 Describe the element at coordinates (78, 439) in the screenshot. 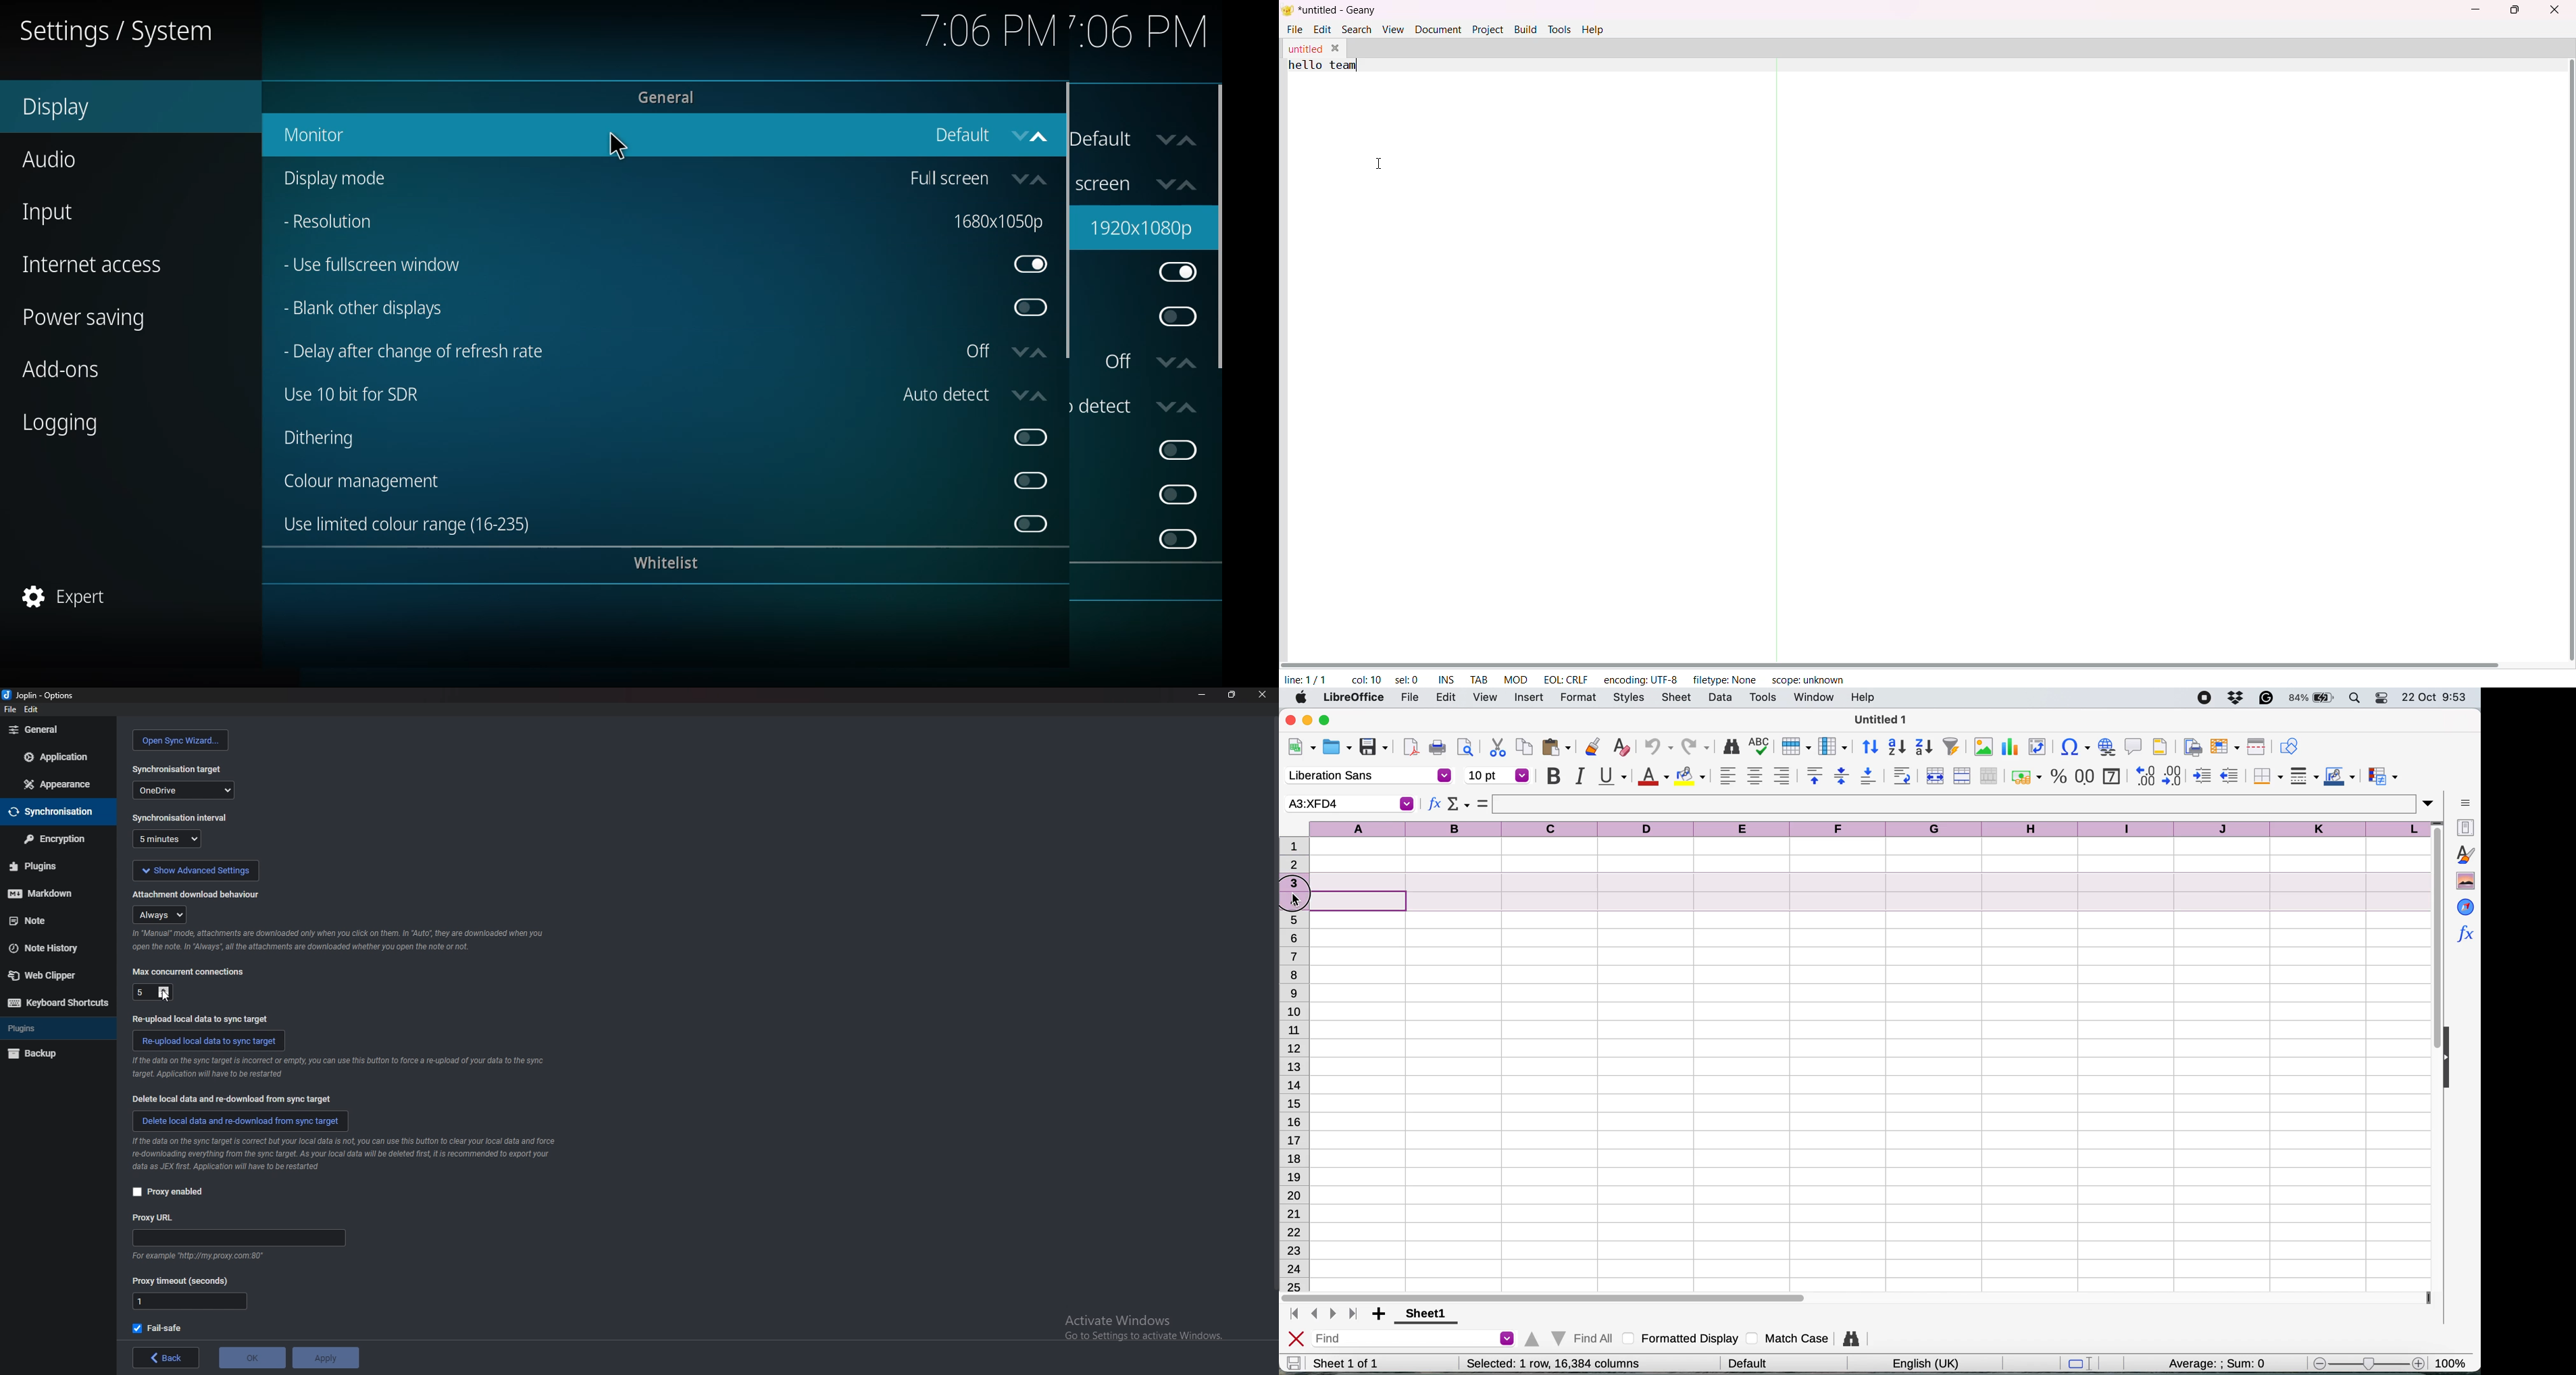

I see `logging` at that location.